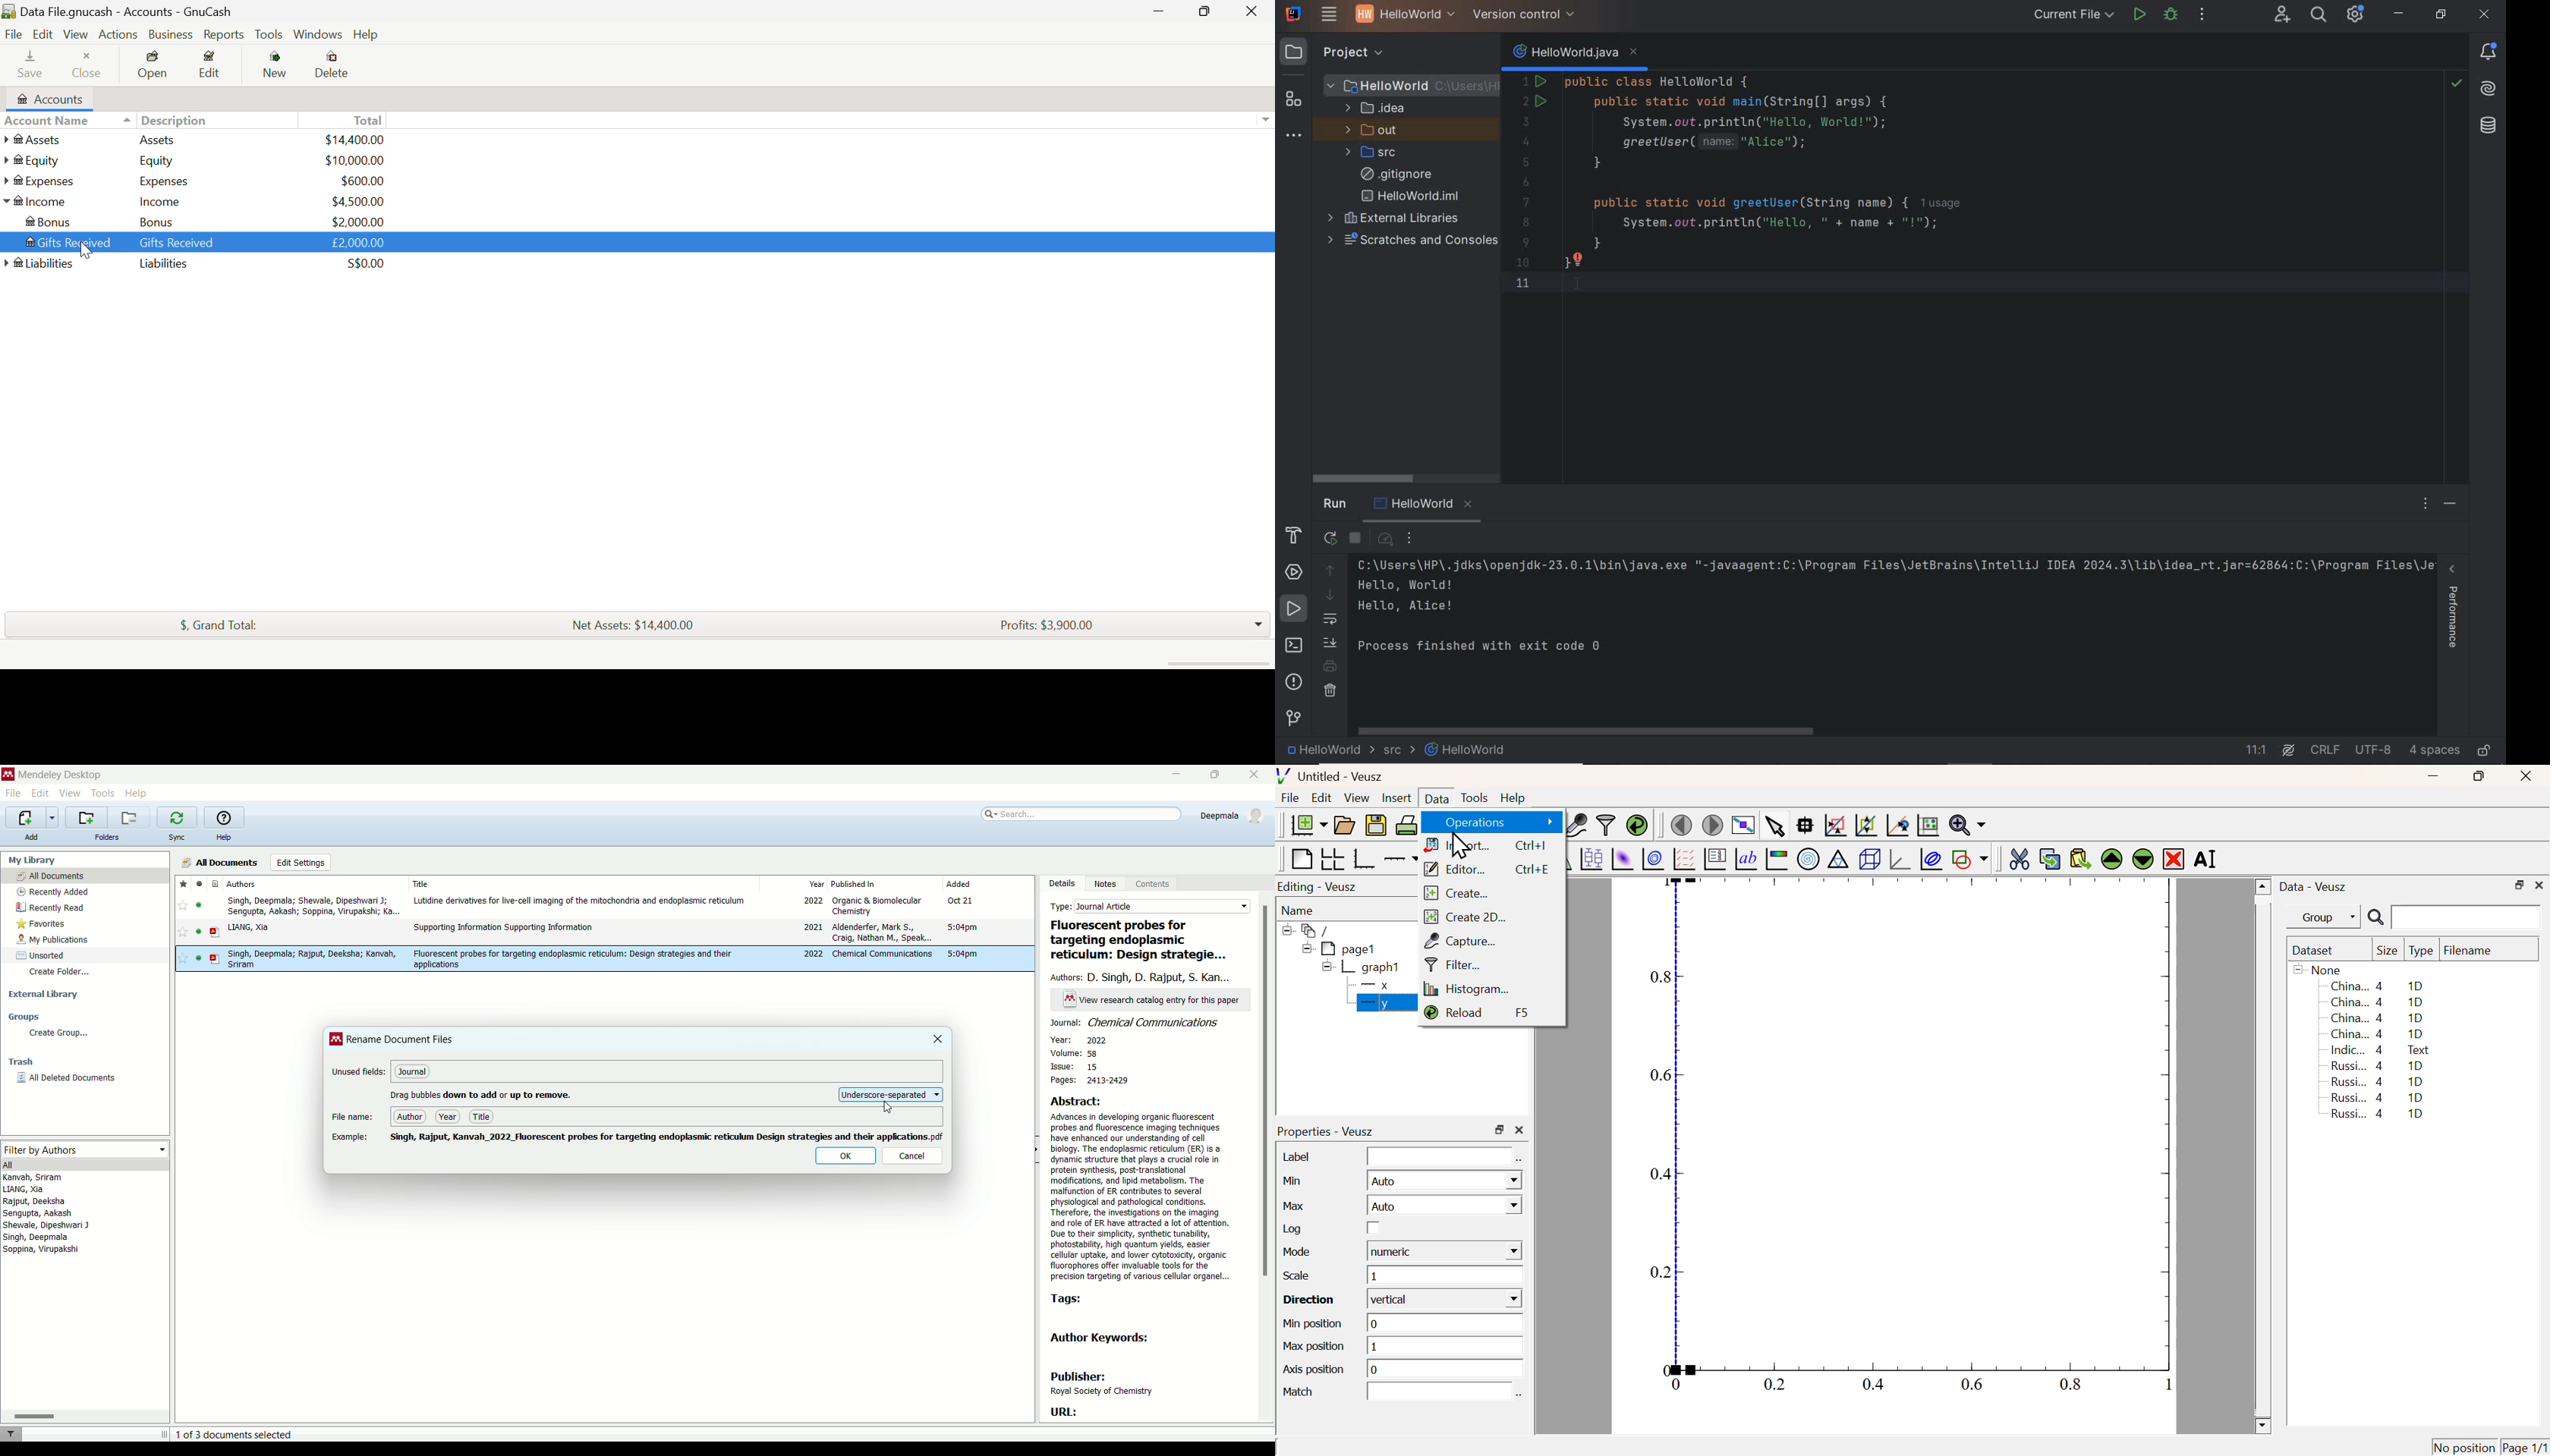 This screenshot has width=2576, height=1456. What do you see at coordinates (198, 883) in the screenshot?
I see `read/unread` at bounding box center [198, 883].